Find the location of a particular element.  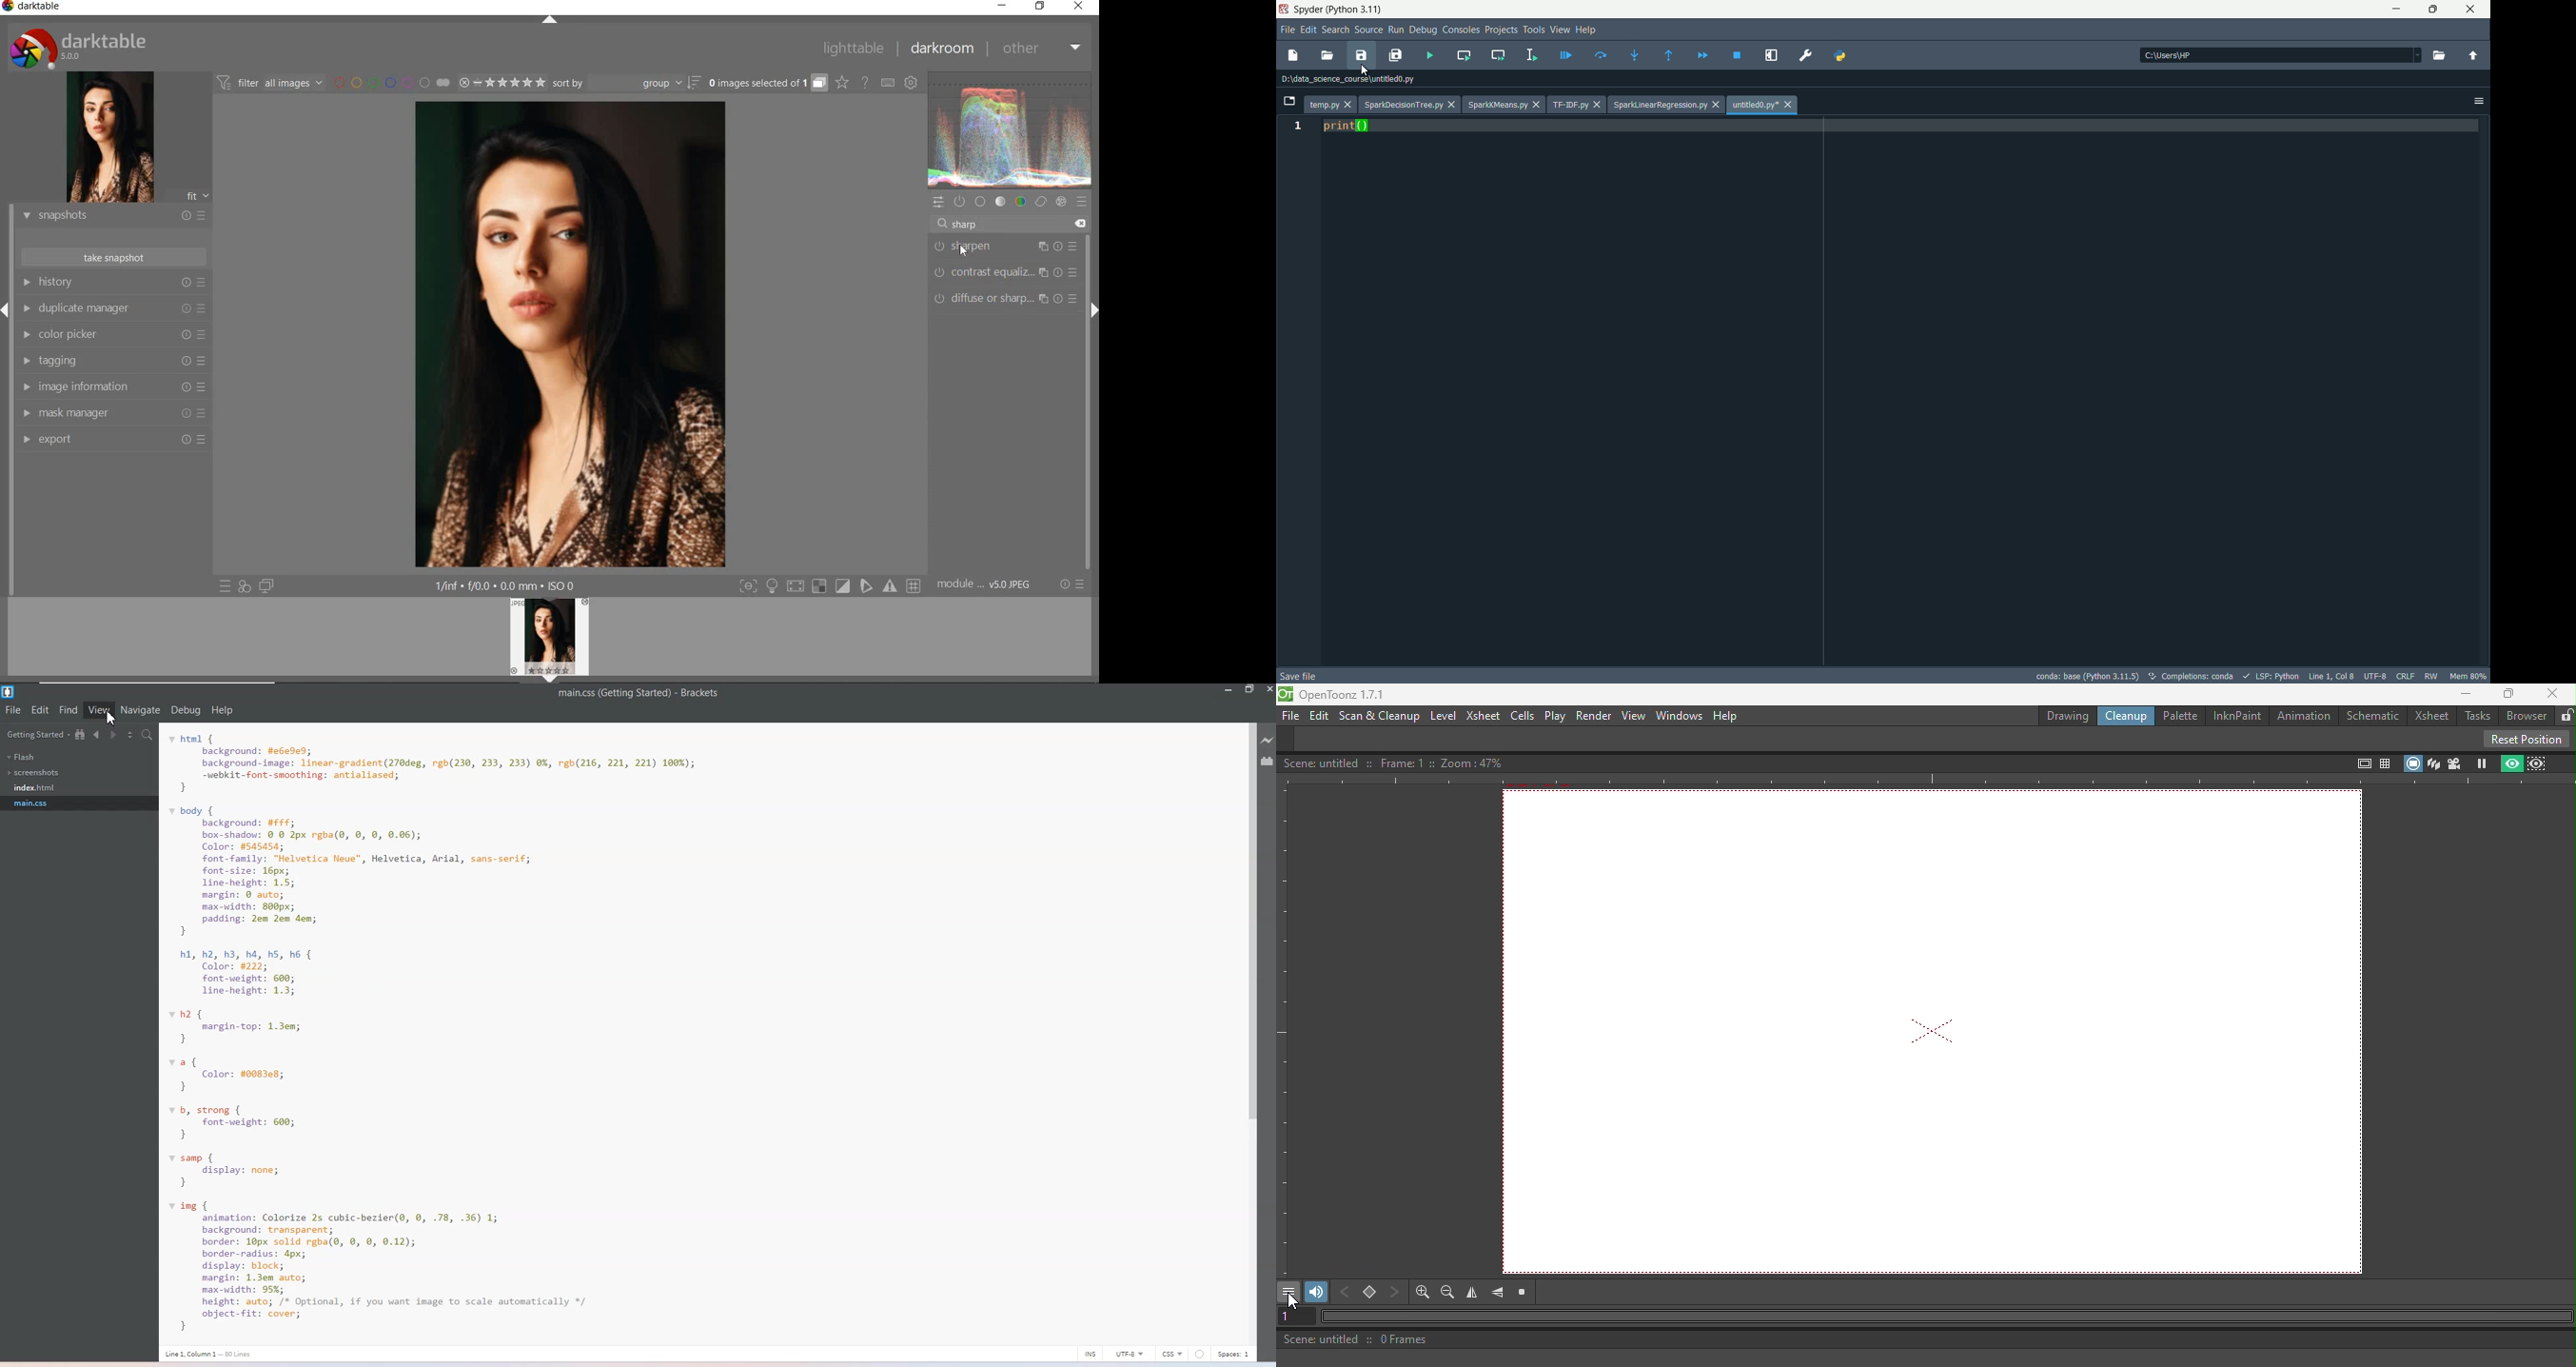

line number is located at coordinates (1298, 126).